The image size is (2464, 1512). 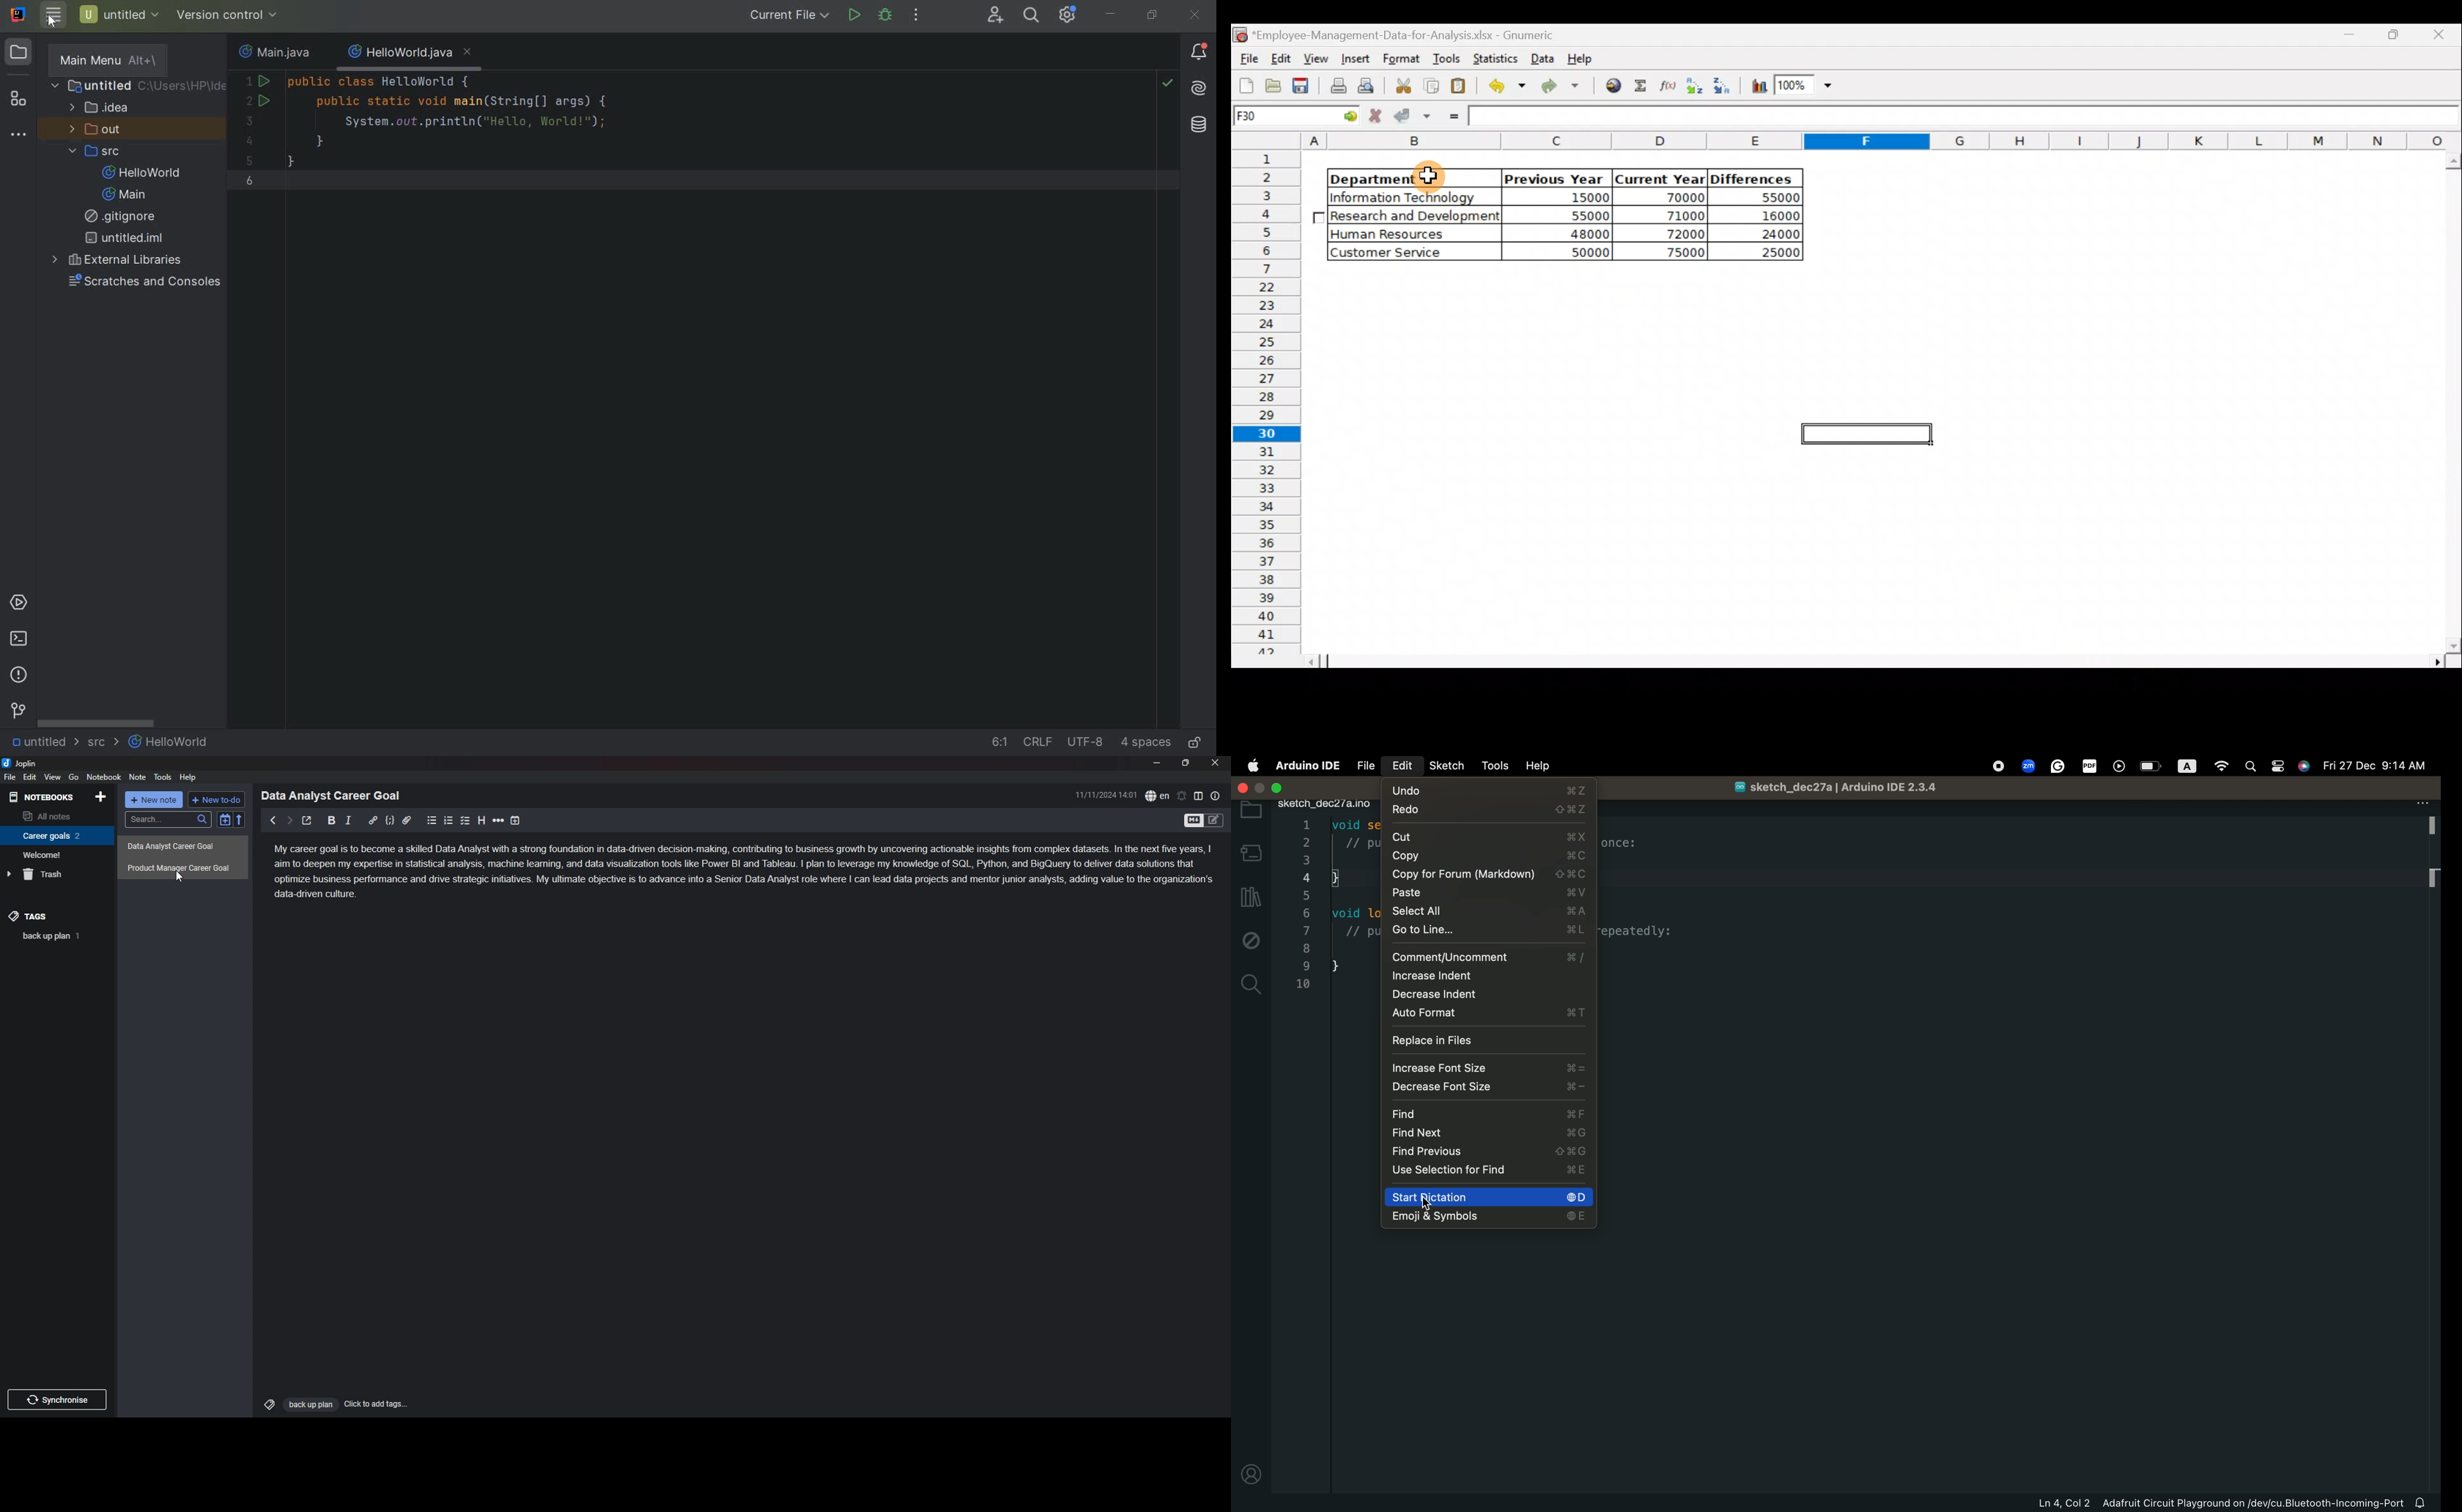 What do you see at coordinates (289, 821) in the screenshot?
I see `next` at bounding box center [289, 821].